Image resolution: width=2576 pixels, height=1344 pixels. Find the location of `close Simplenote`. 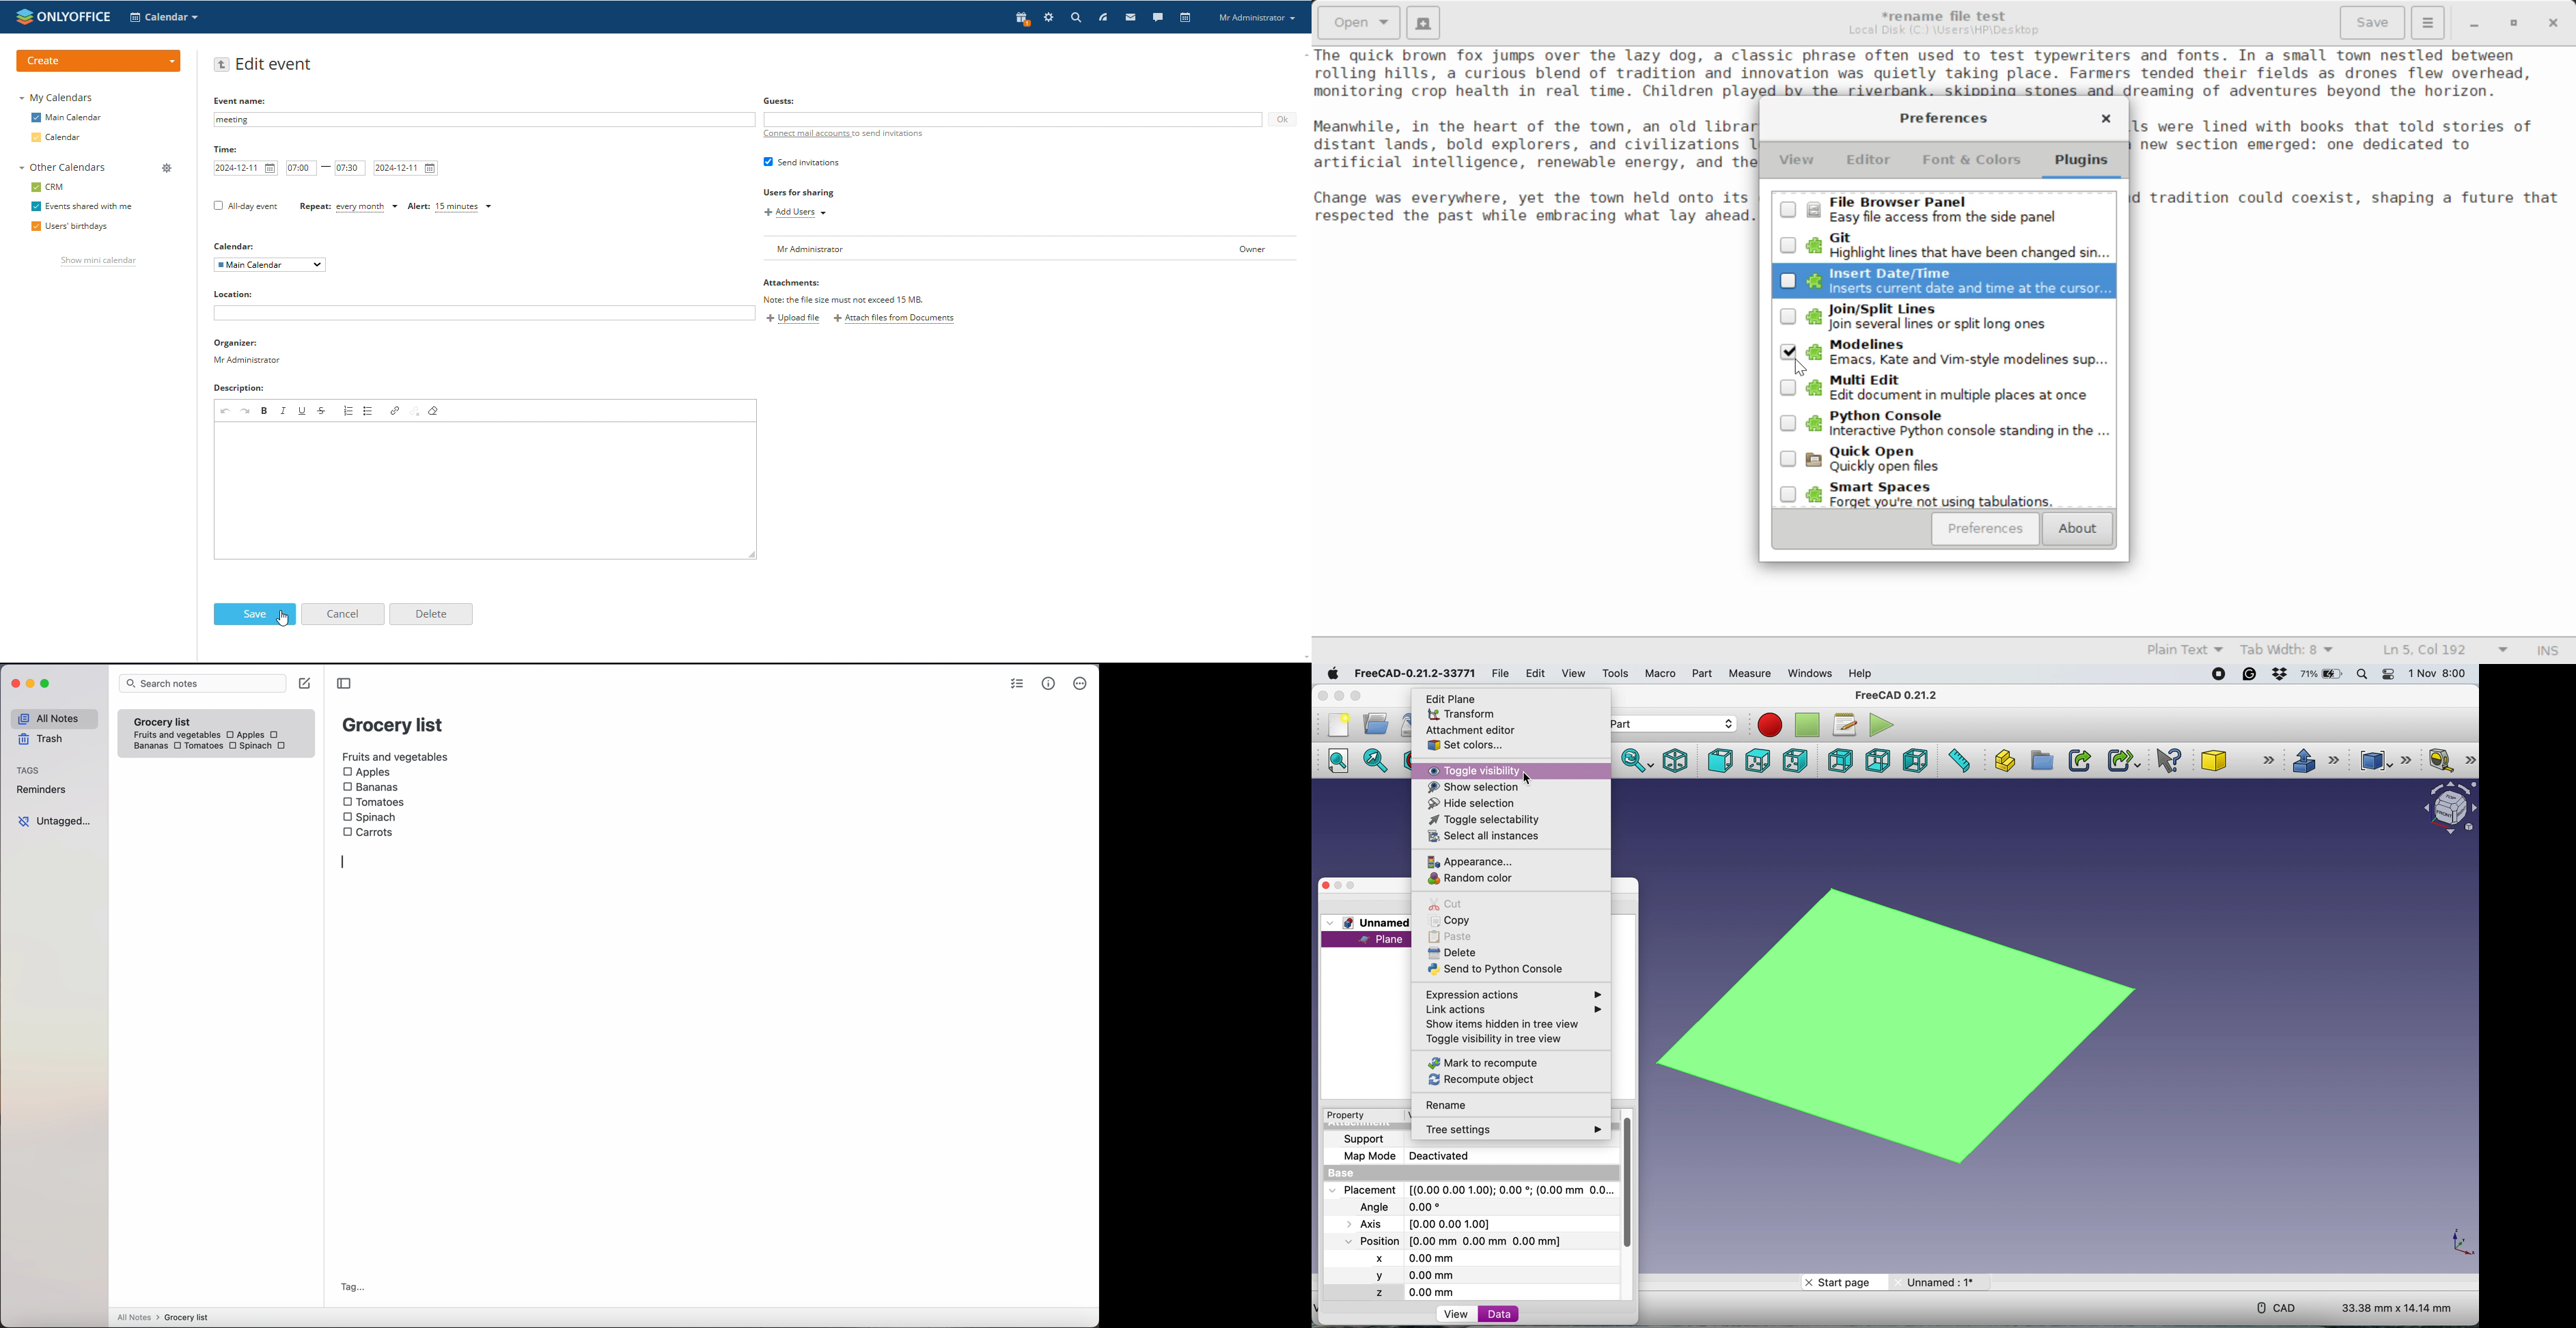

close Simplenote is located at coordinates (15, 684).